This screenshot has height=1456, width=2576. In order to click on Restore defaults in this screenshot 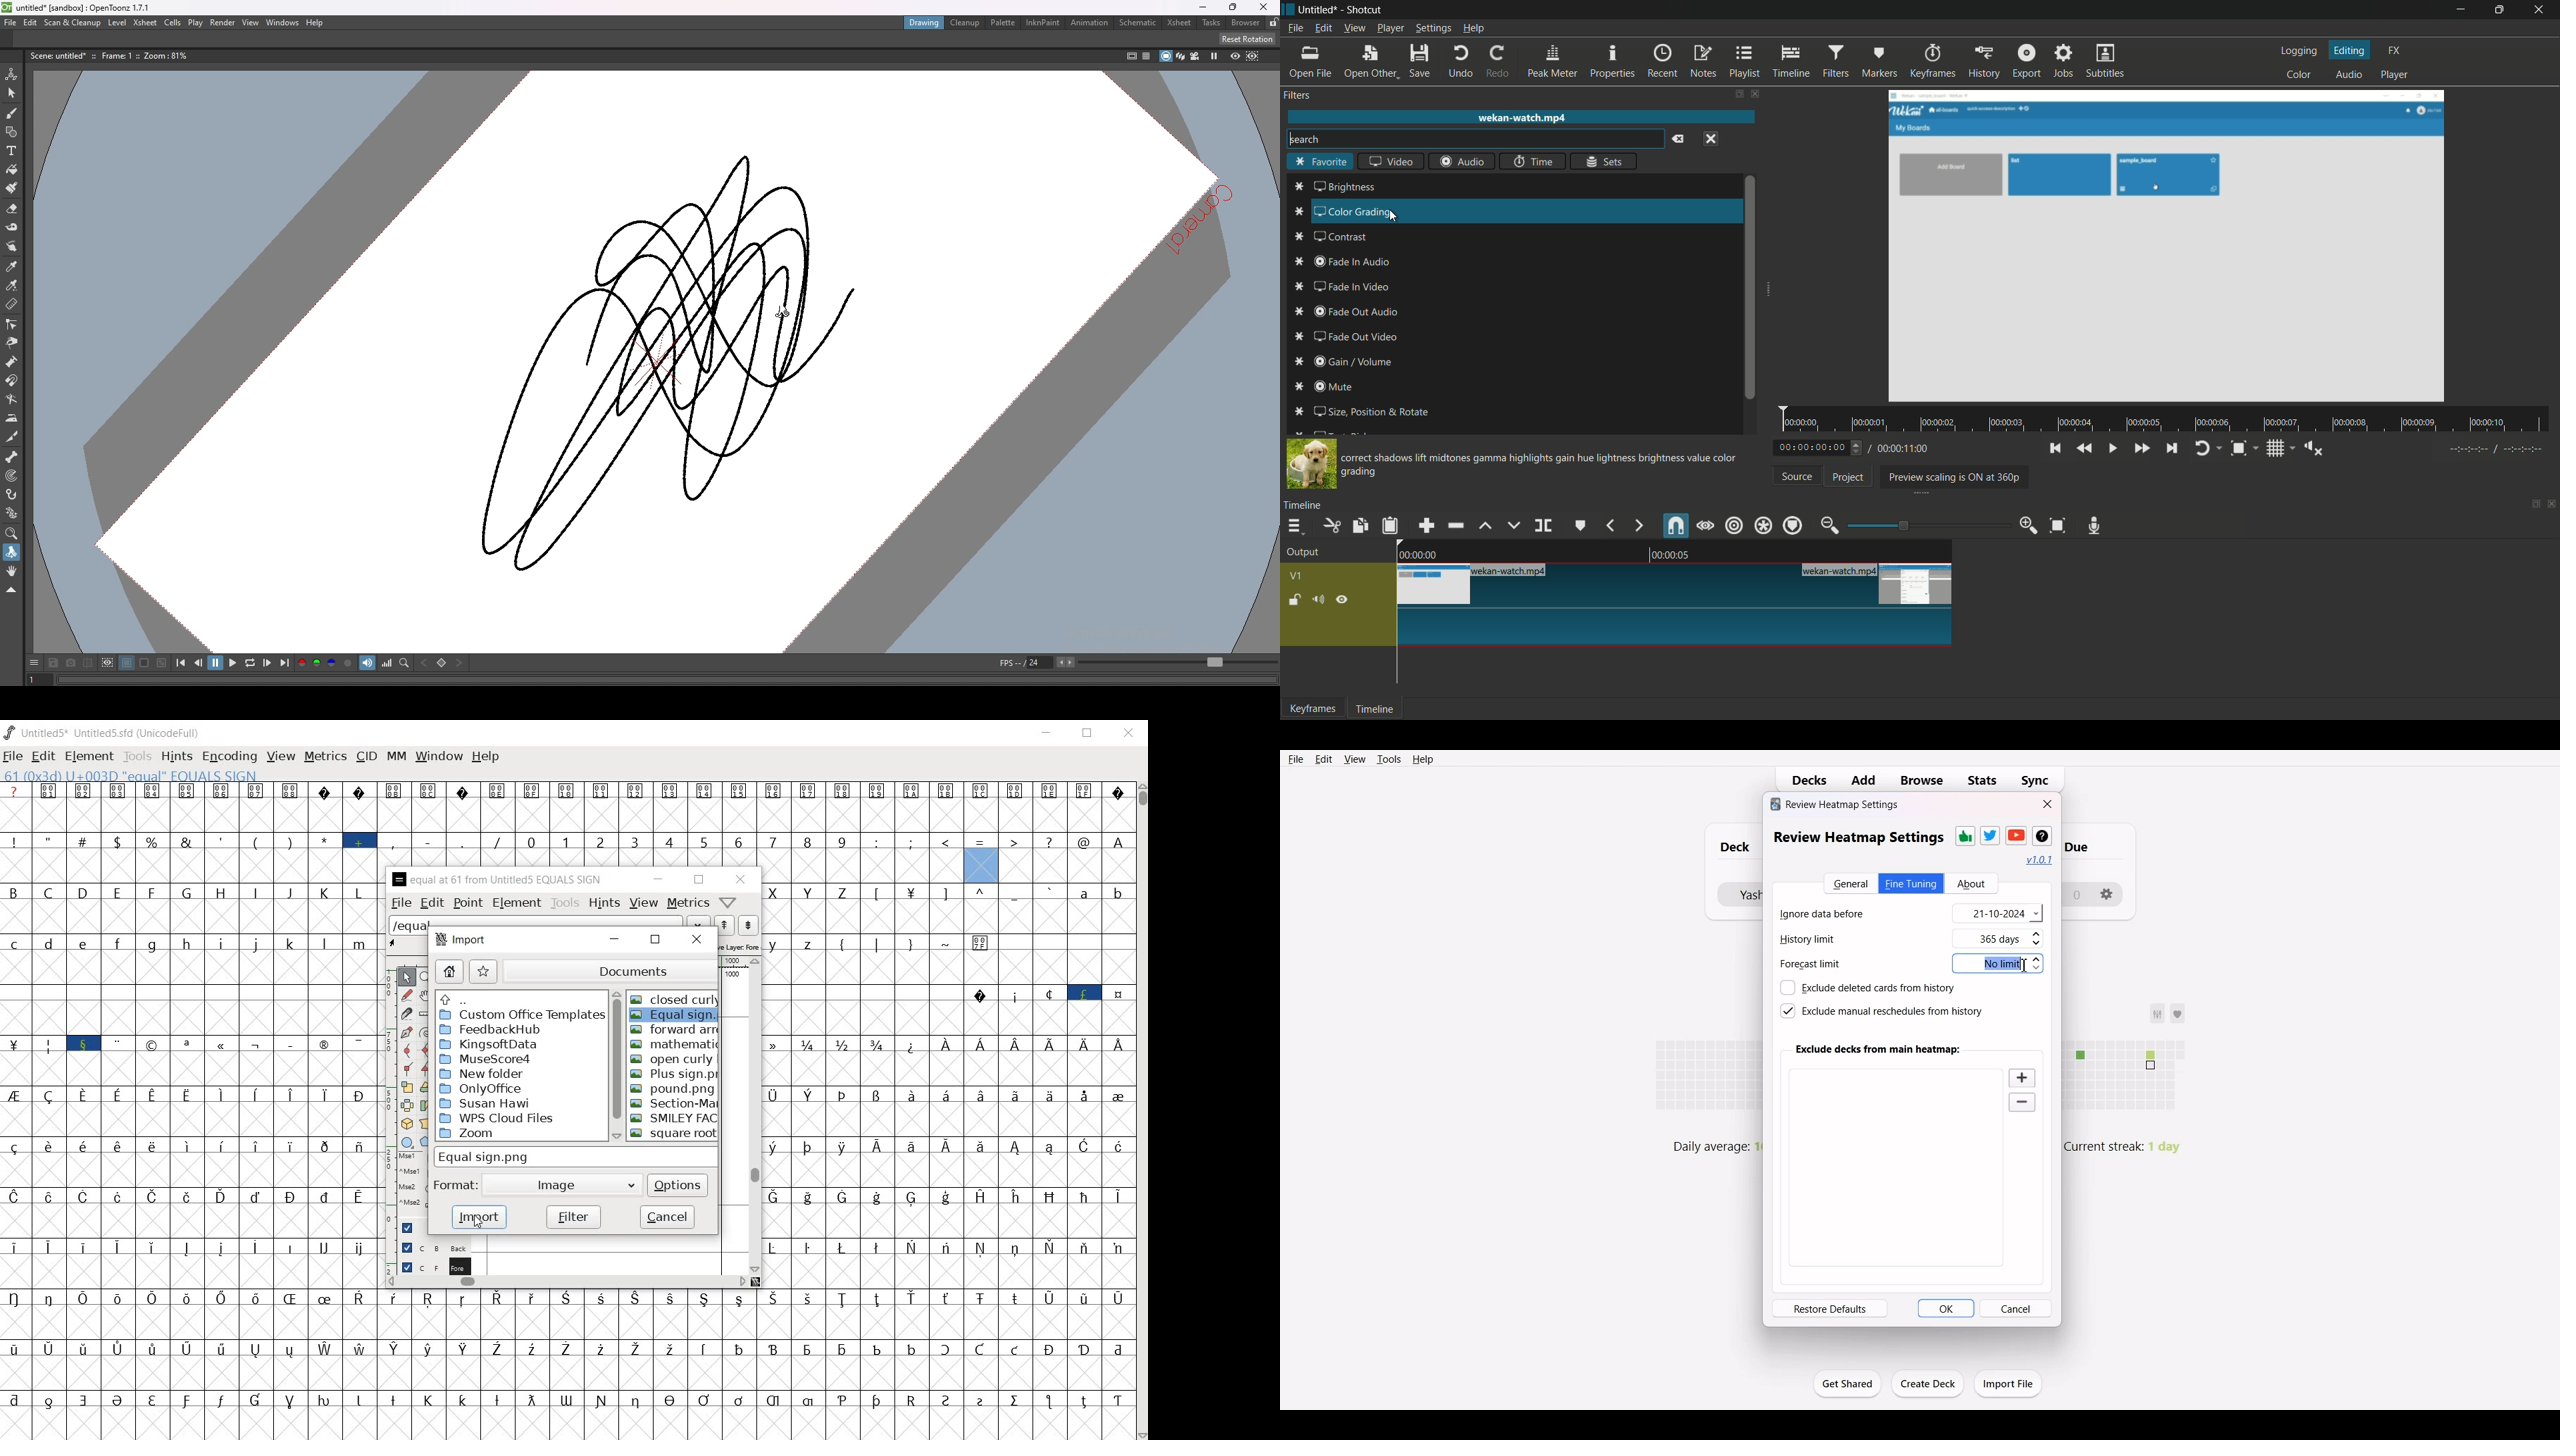, I will do `click(1830, 1308)`.